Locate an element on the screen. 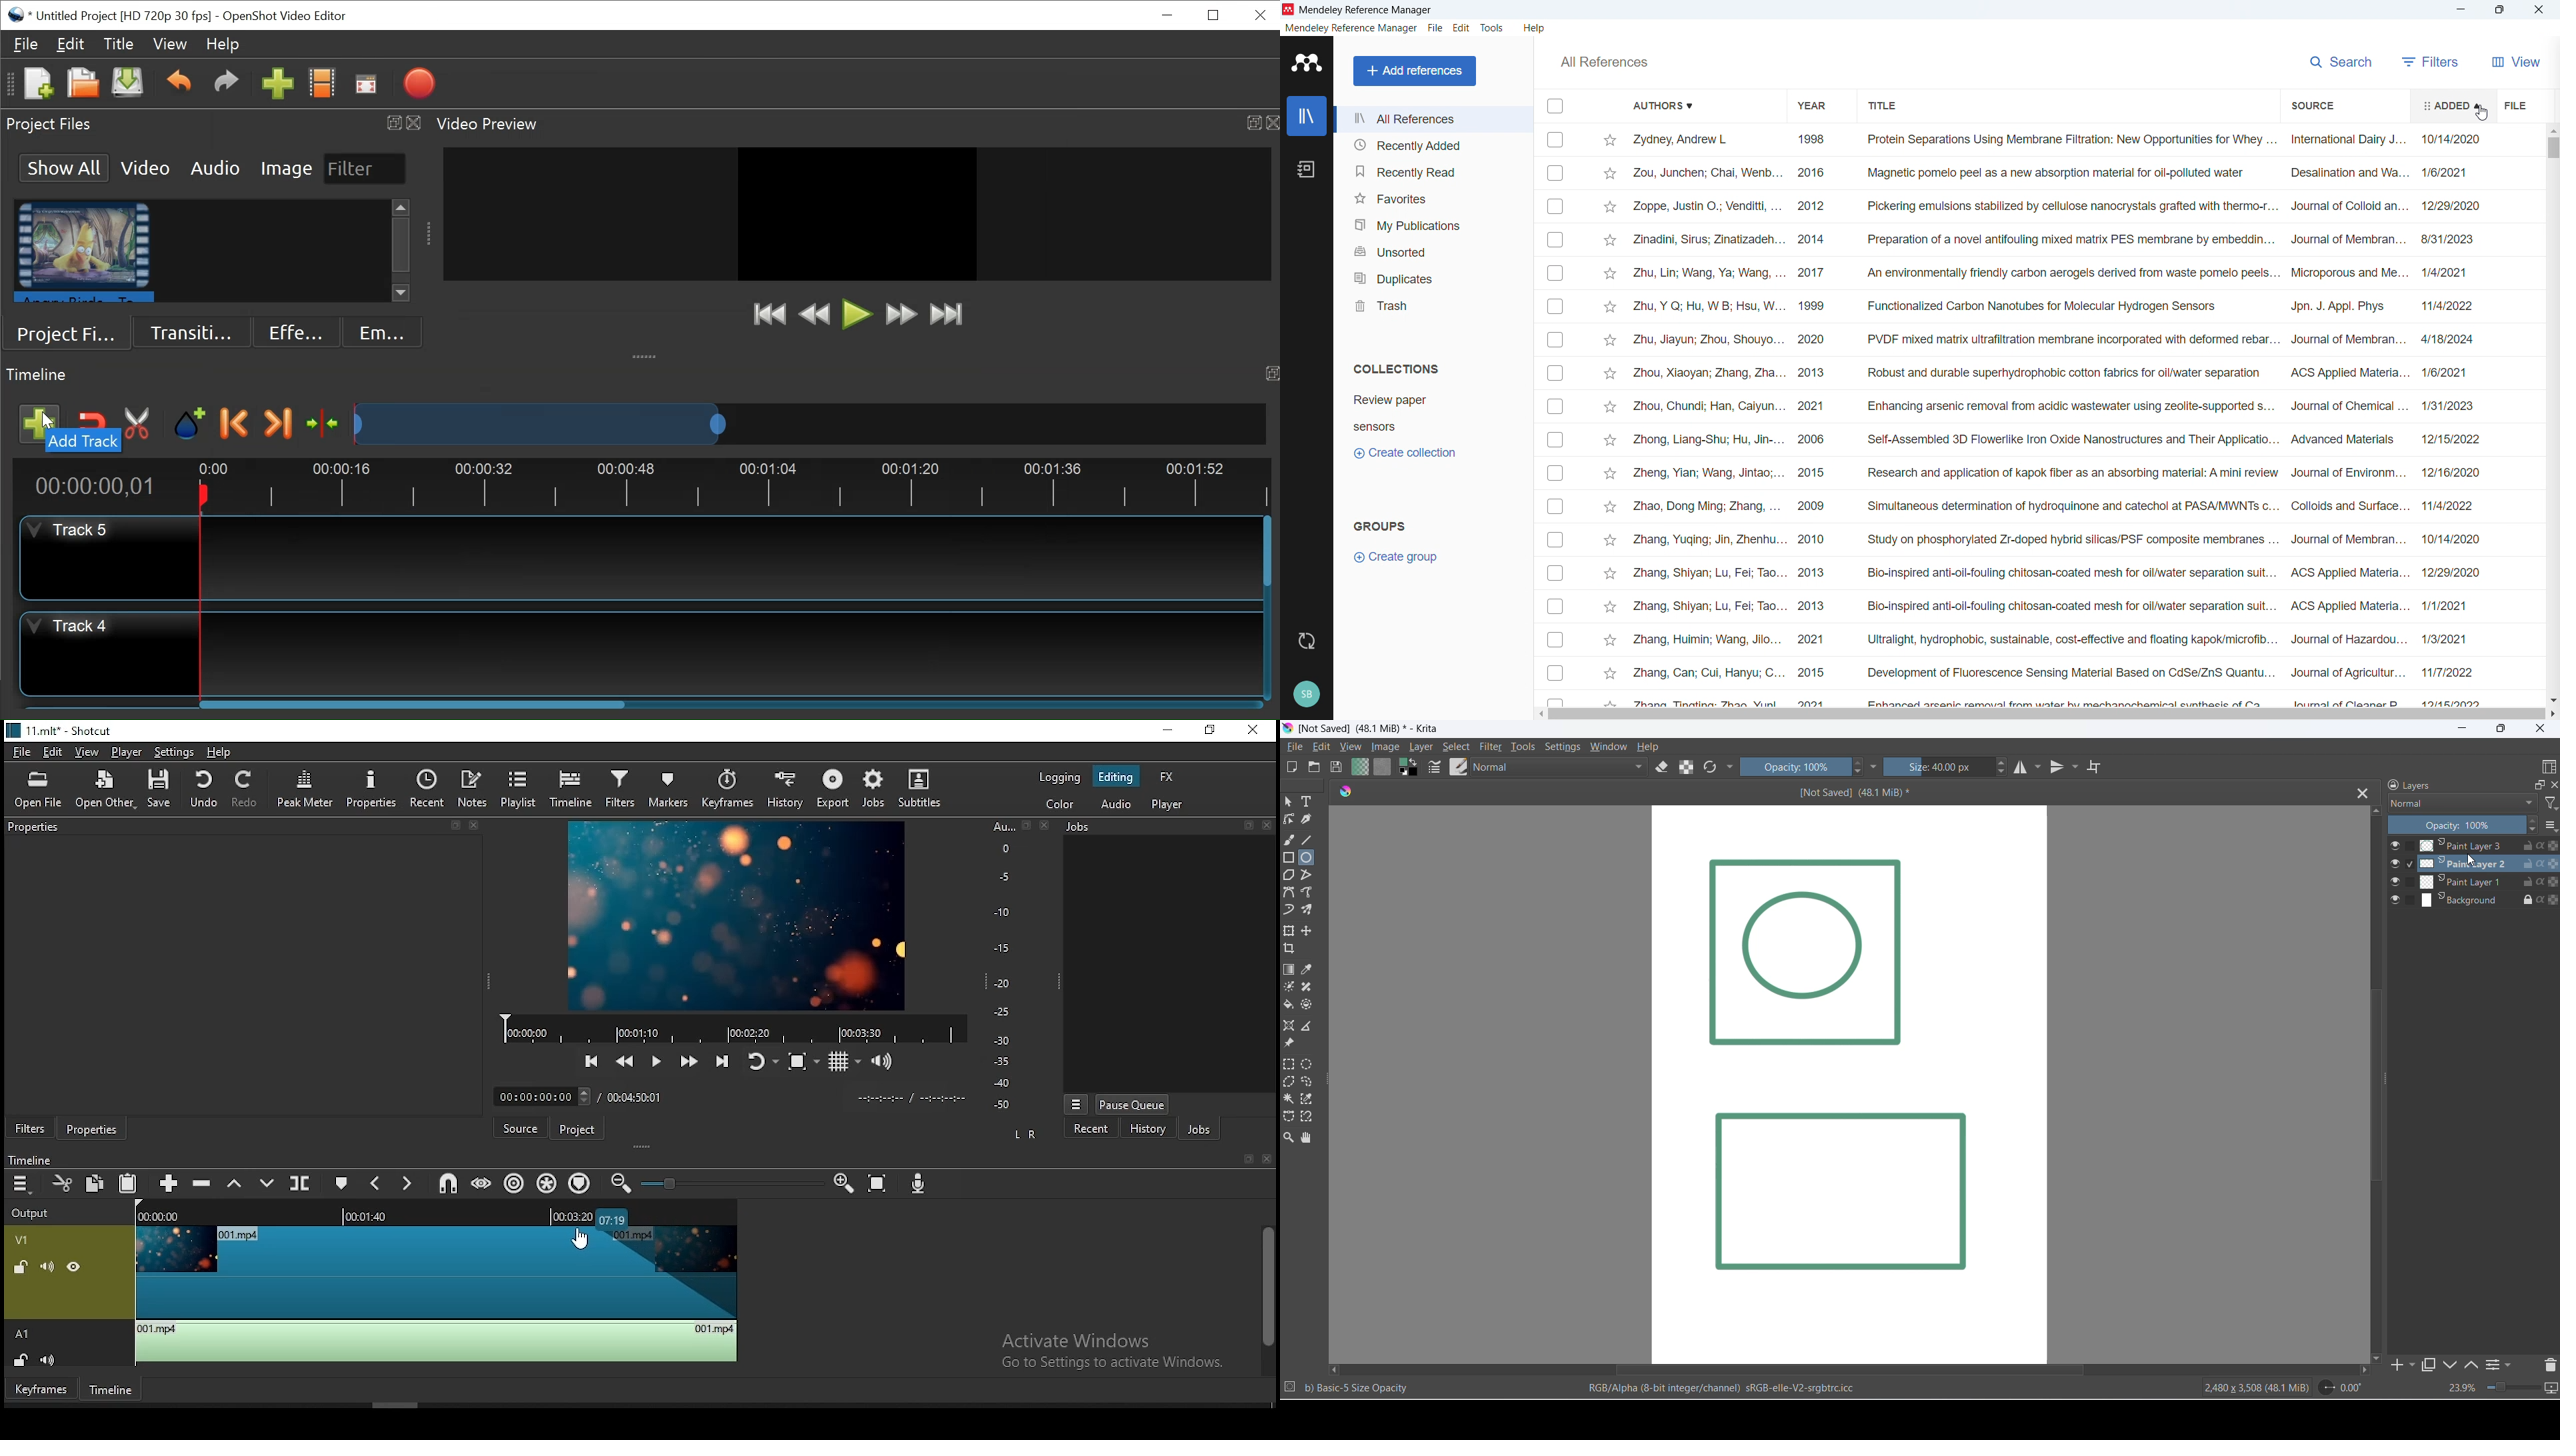 This screenshot has height=1456, width=2576. remaining time is located at coordinates (573, 1215).